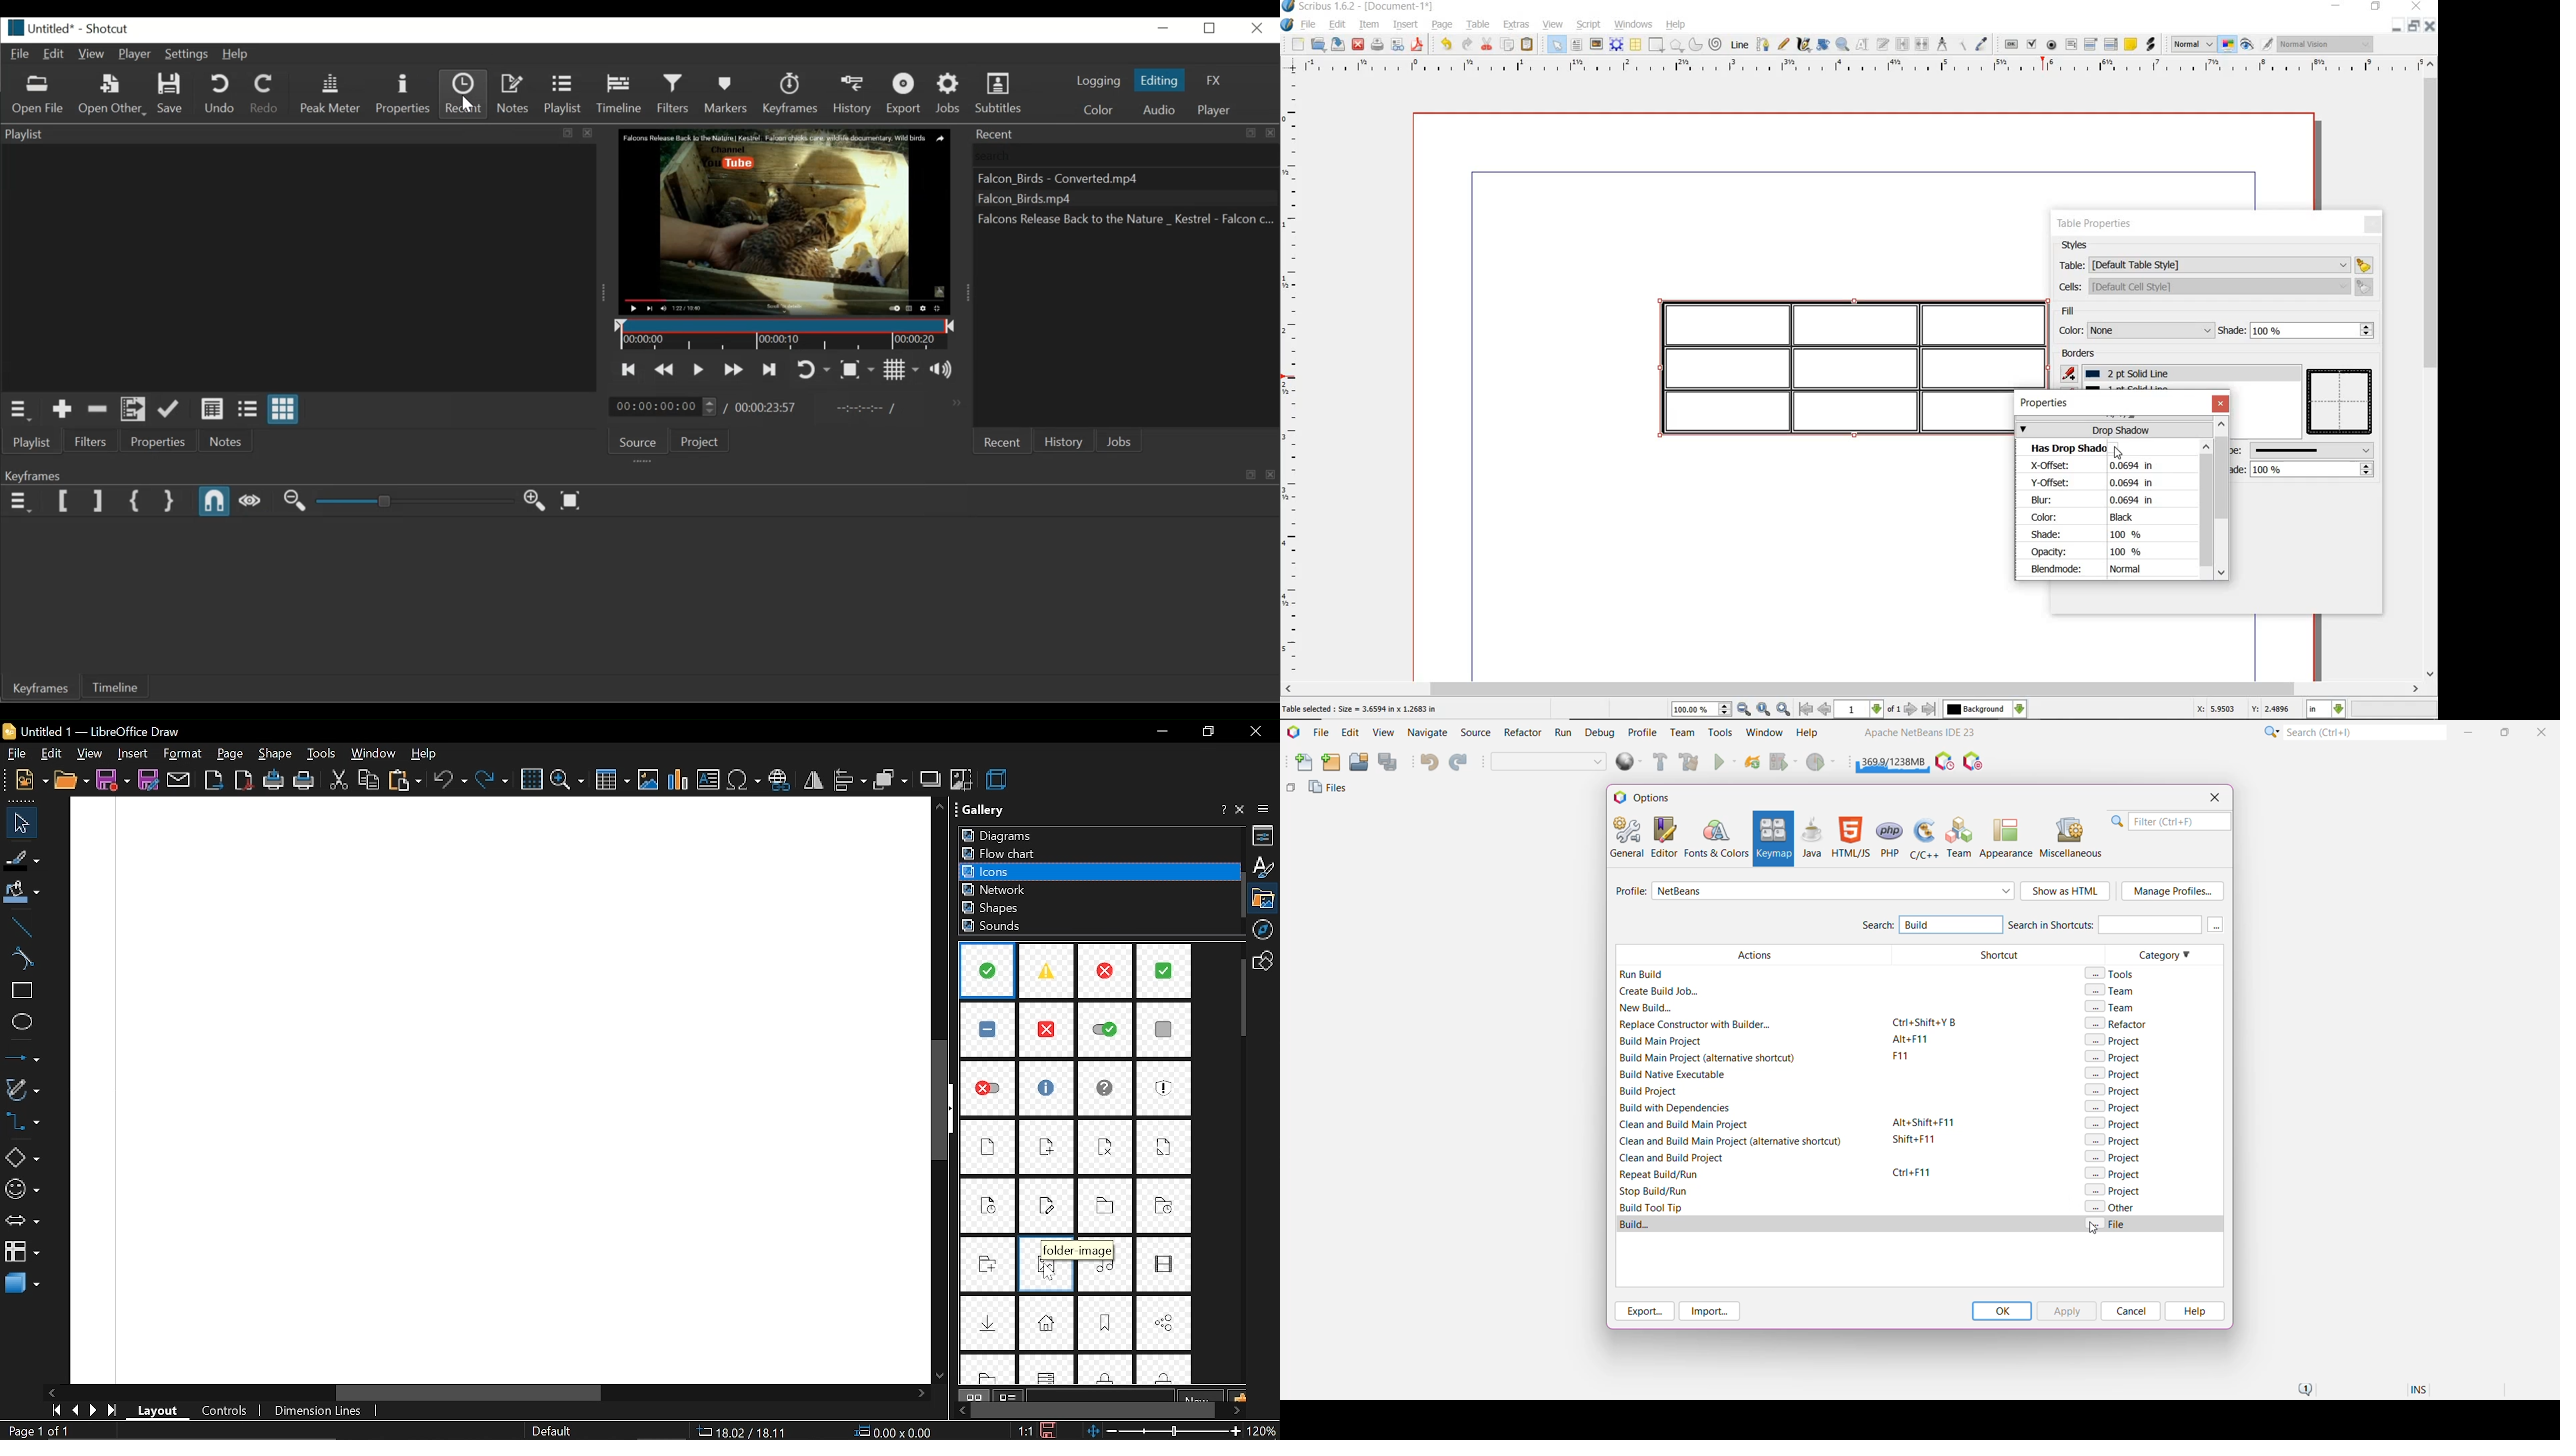 The image size is (2576, 1456). I want to click on has drop shade, so click(2077, 448).